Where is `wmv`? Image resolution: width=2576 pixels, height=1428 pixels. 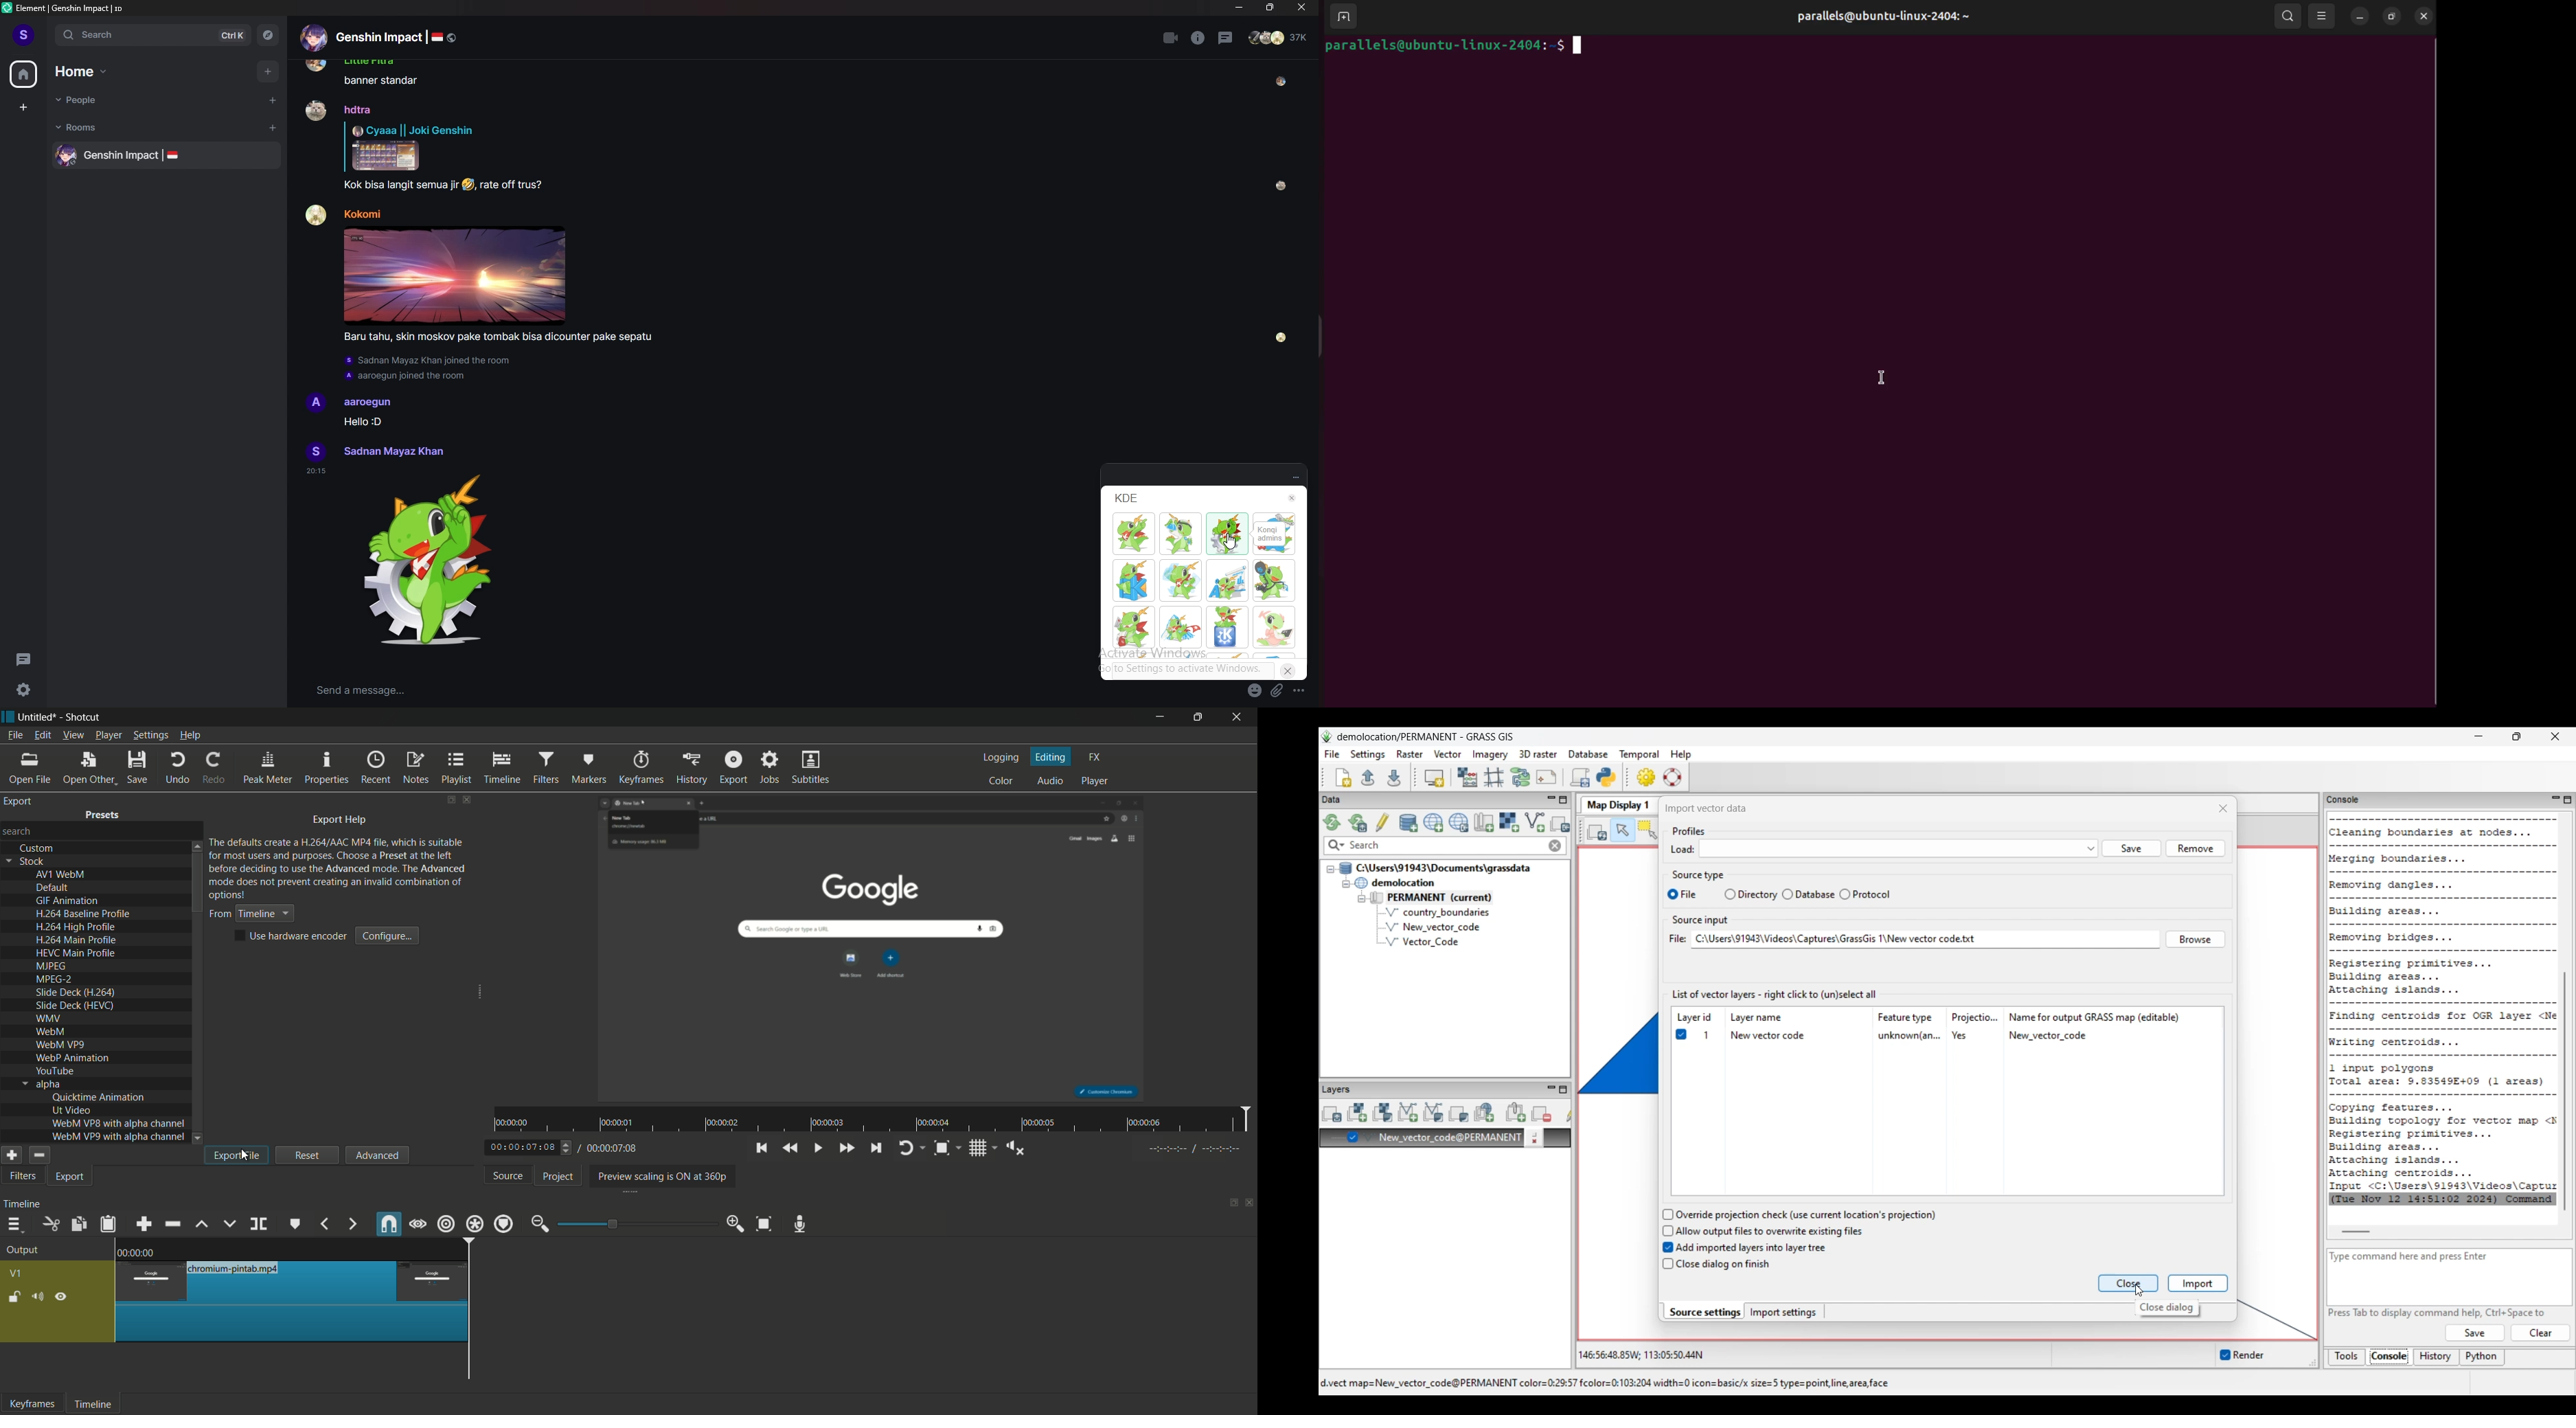
wmv is located at coordinates (47, 1019).